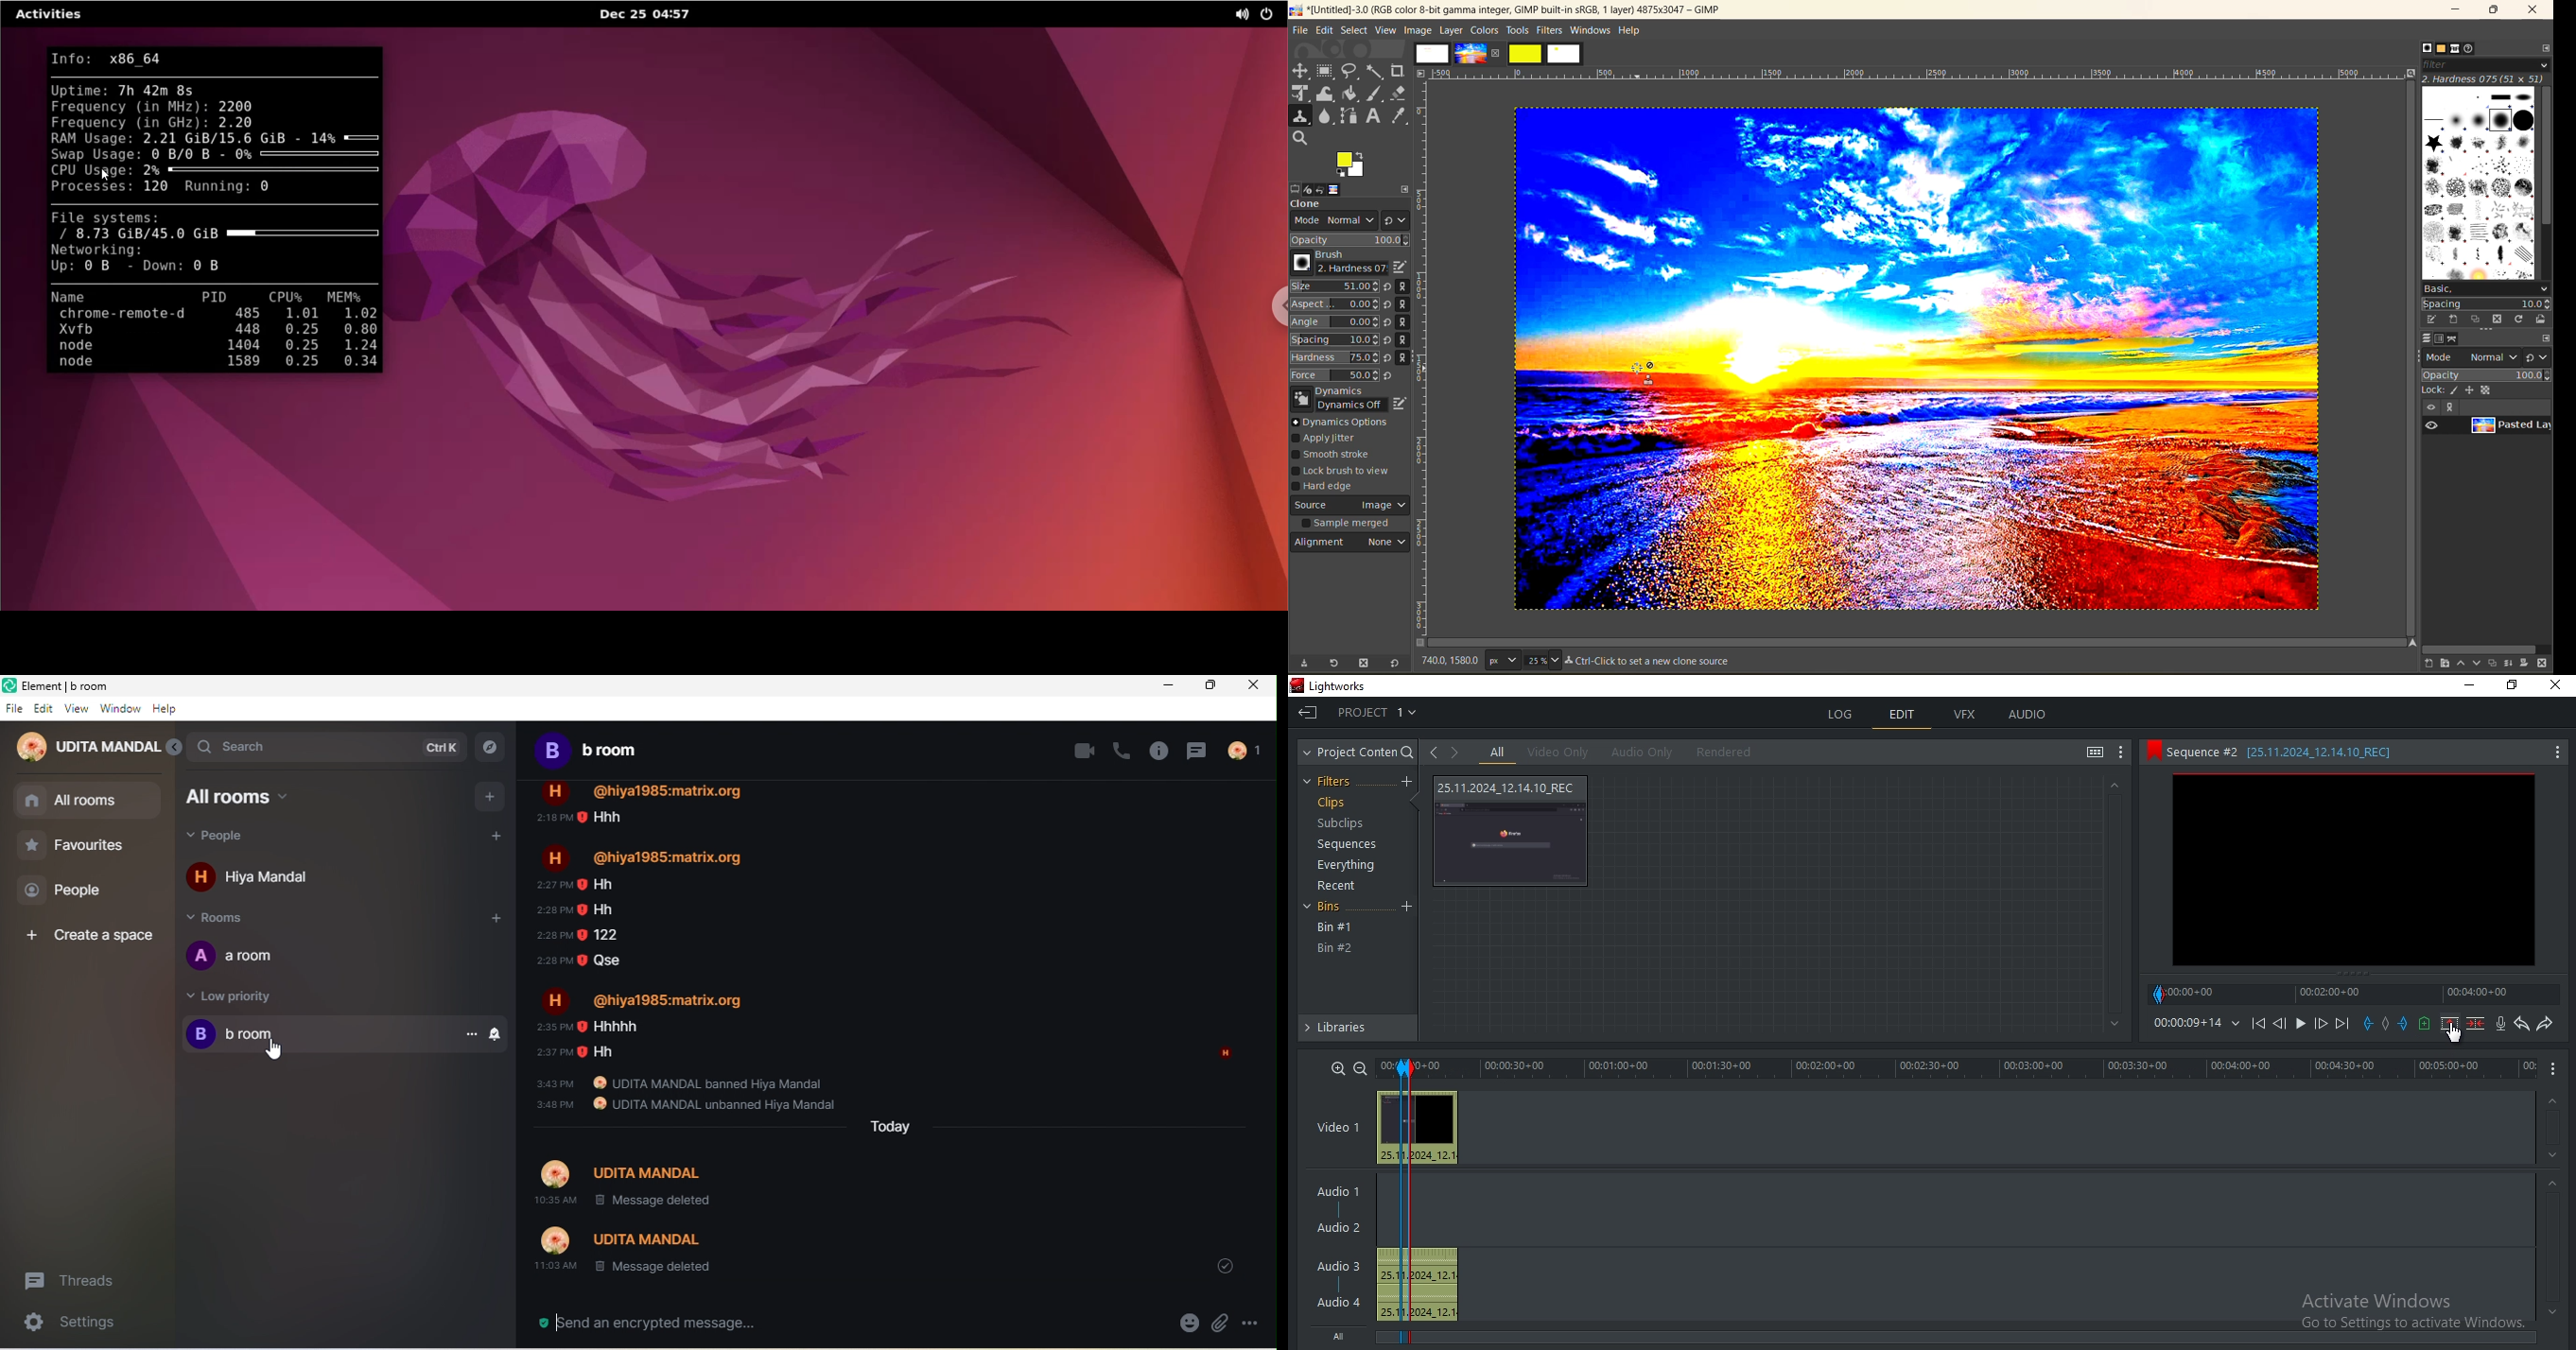  What do you see at coordinates (1397, 69) in the screenshot?
I see `crope tool` at bounding box center [1397, 69].